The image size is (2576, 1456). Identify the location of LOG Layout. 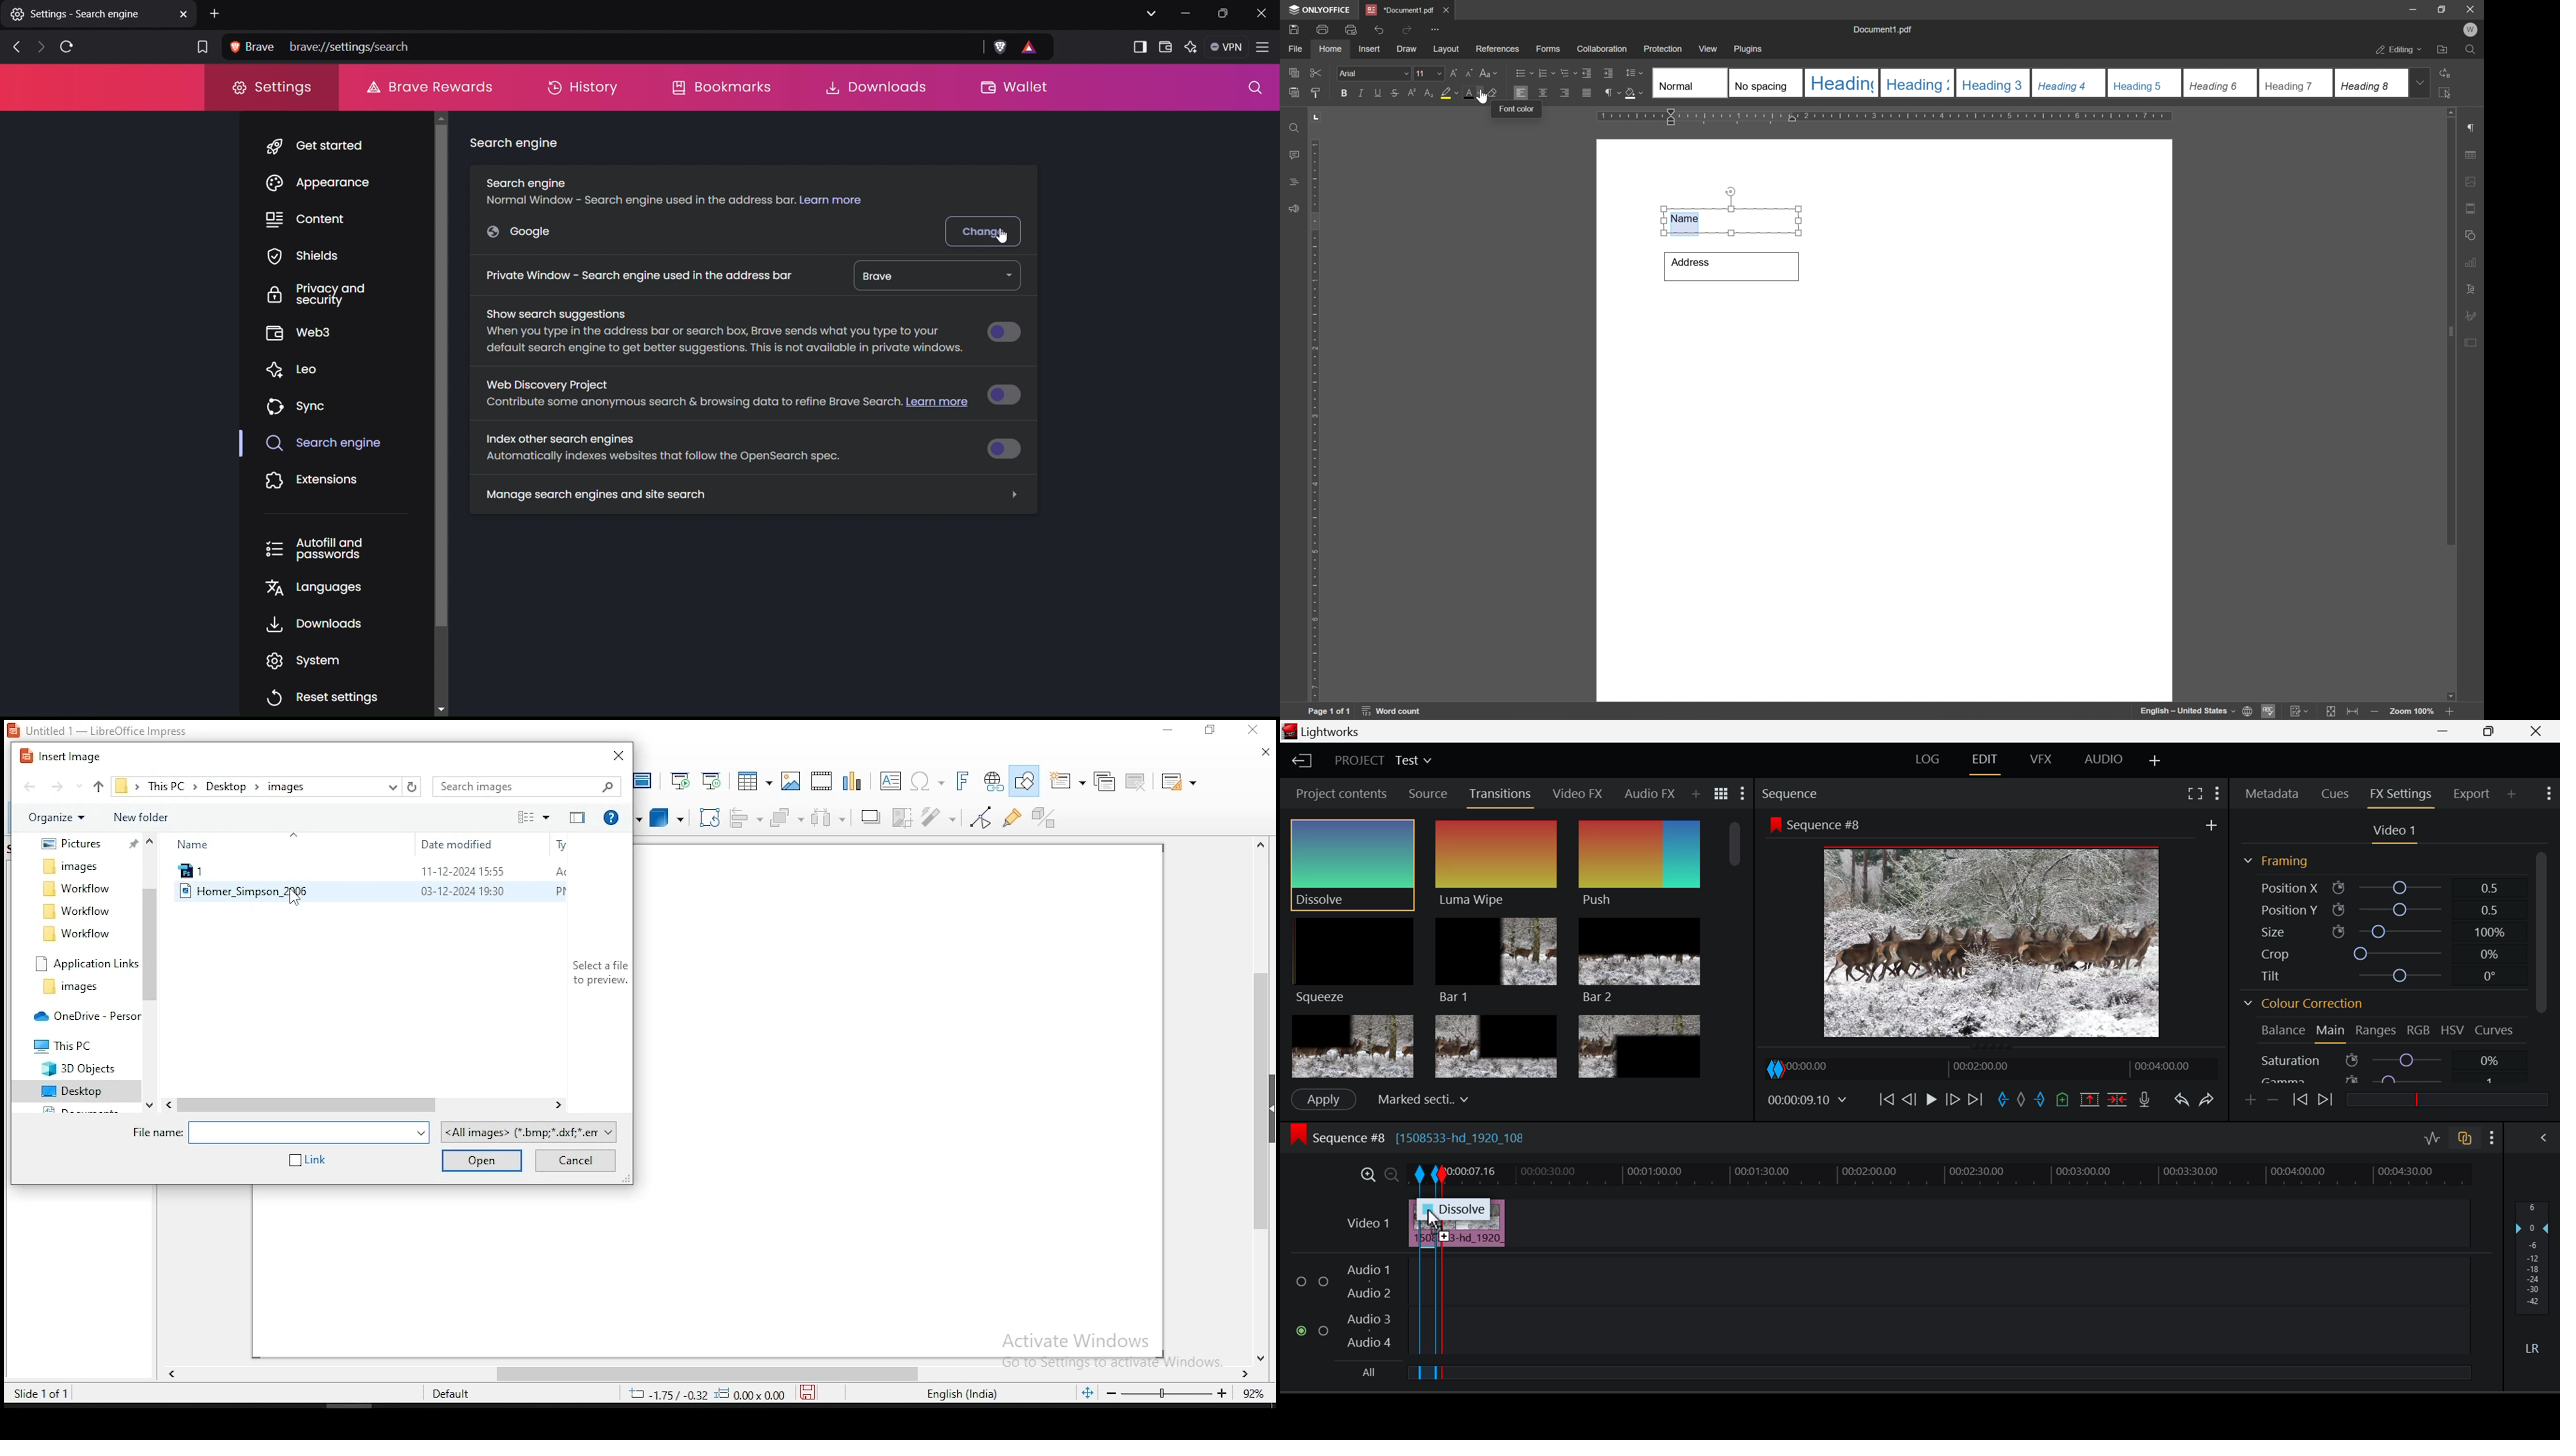
(1927, 762).